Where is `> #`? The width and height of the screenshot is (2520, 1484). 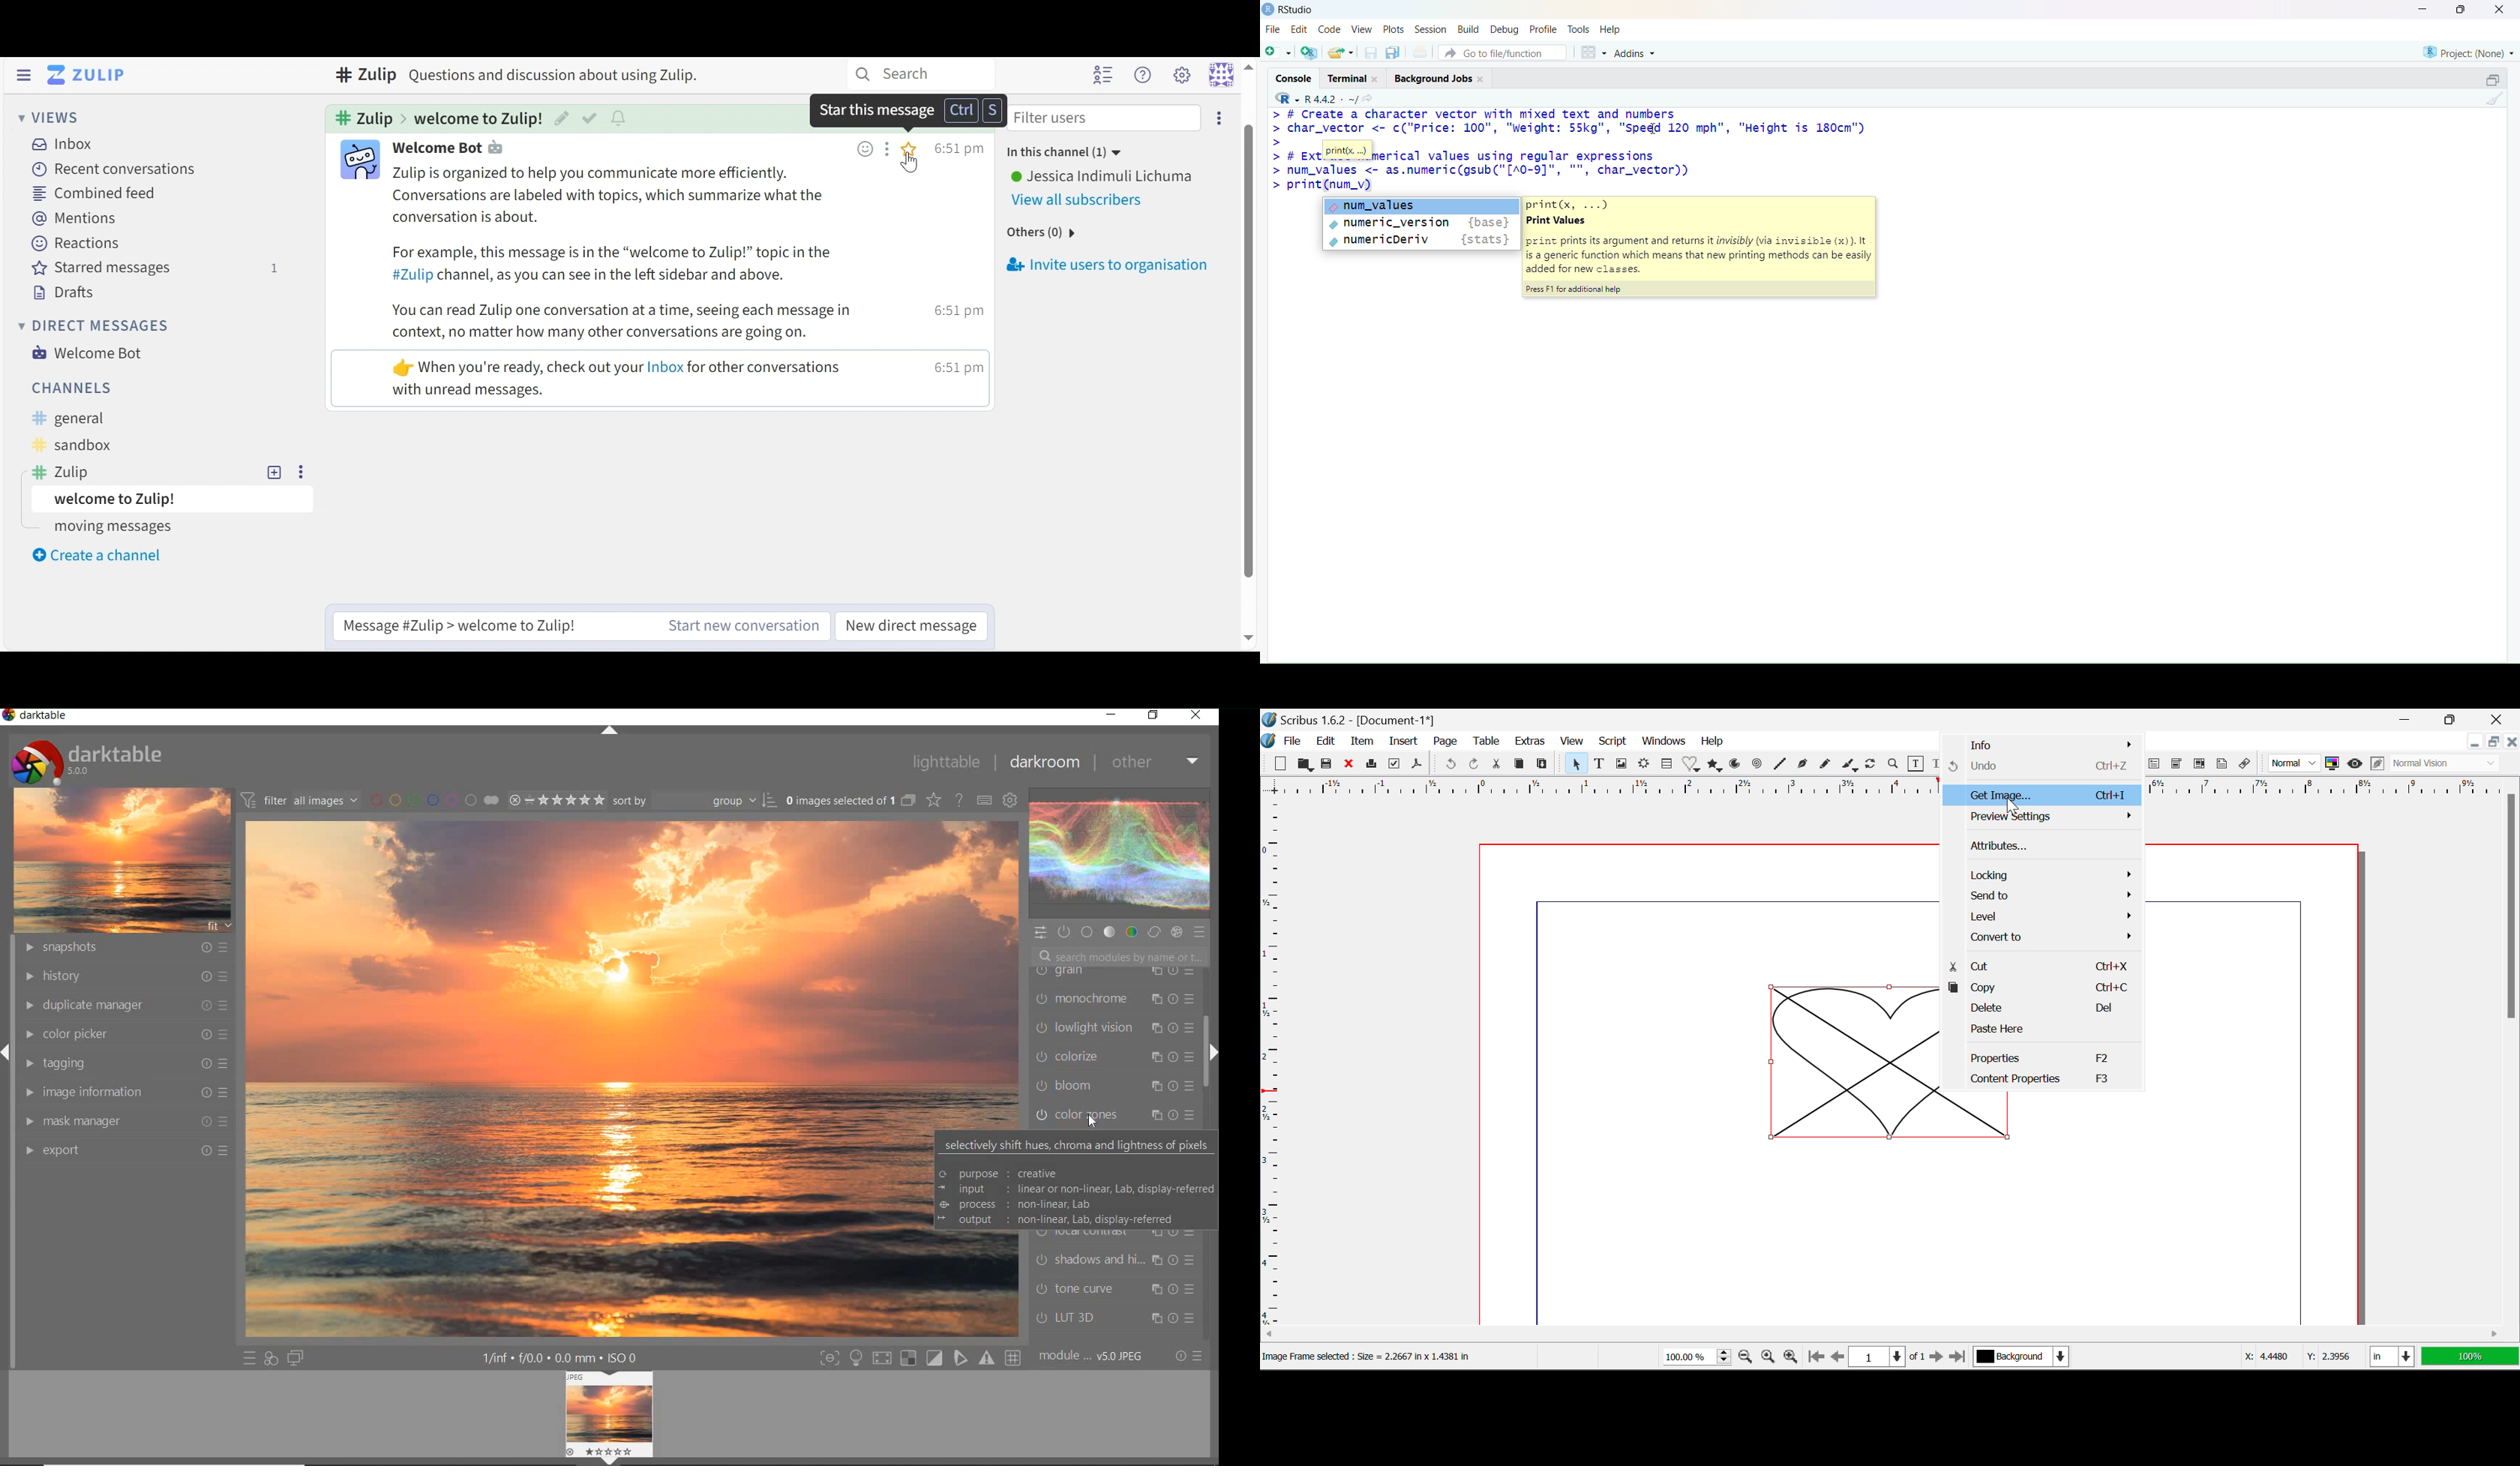
> # is located at coordinates (1283, 156).